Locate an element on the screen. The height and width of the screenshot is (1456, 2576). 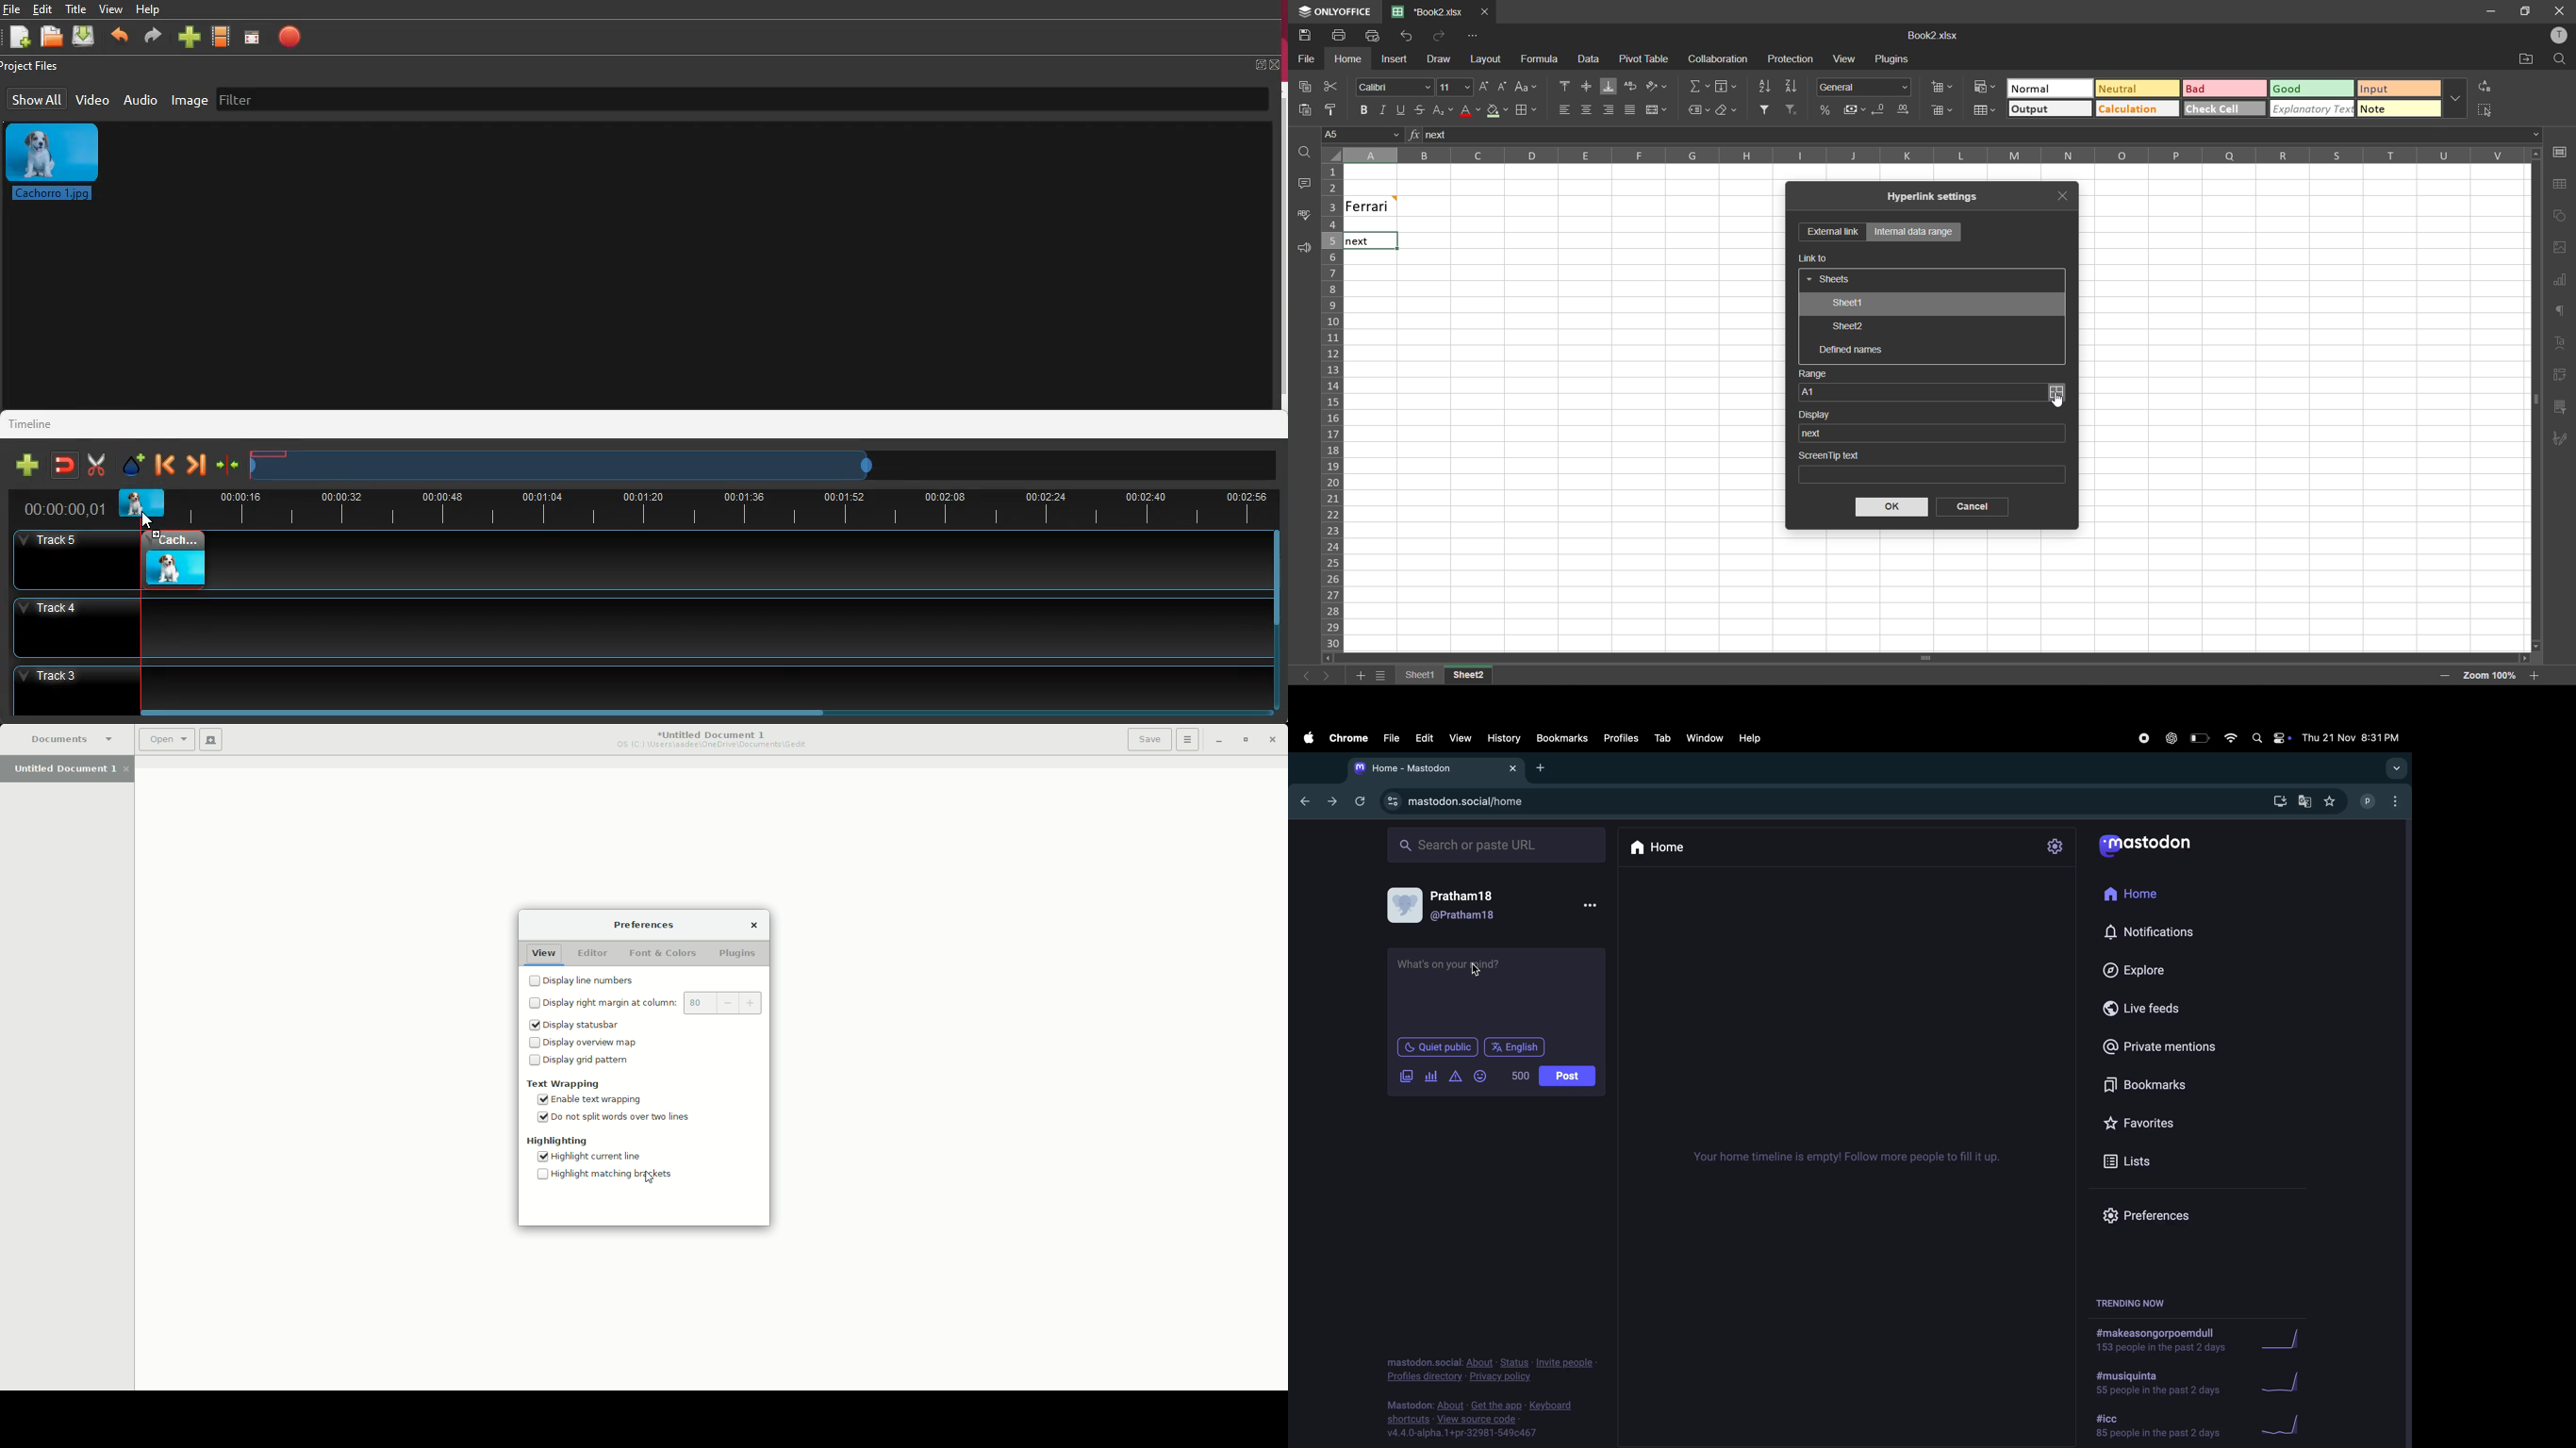
timeframe is located at coordinates (563, 463).